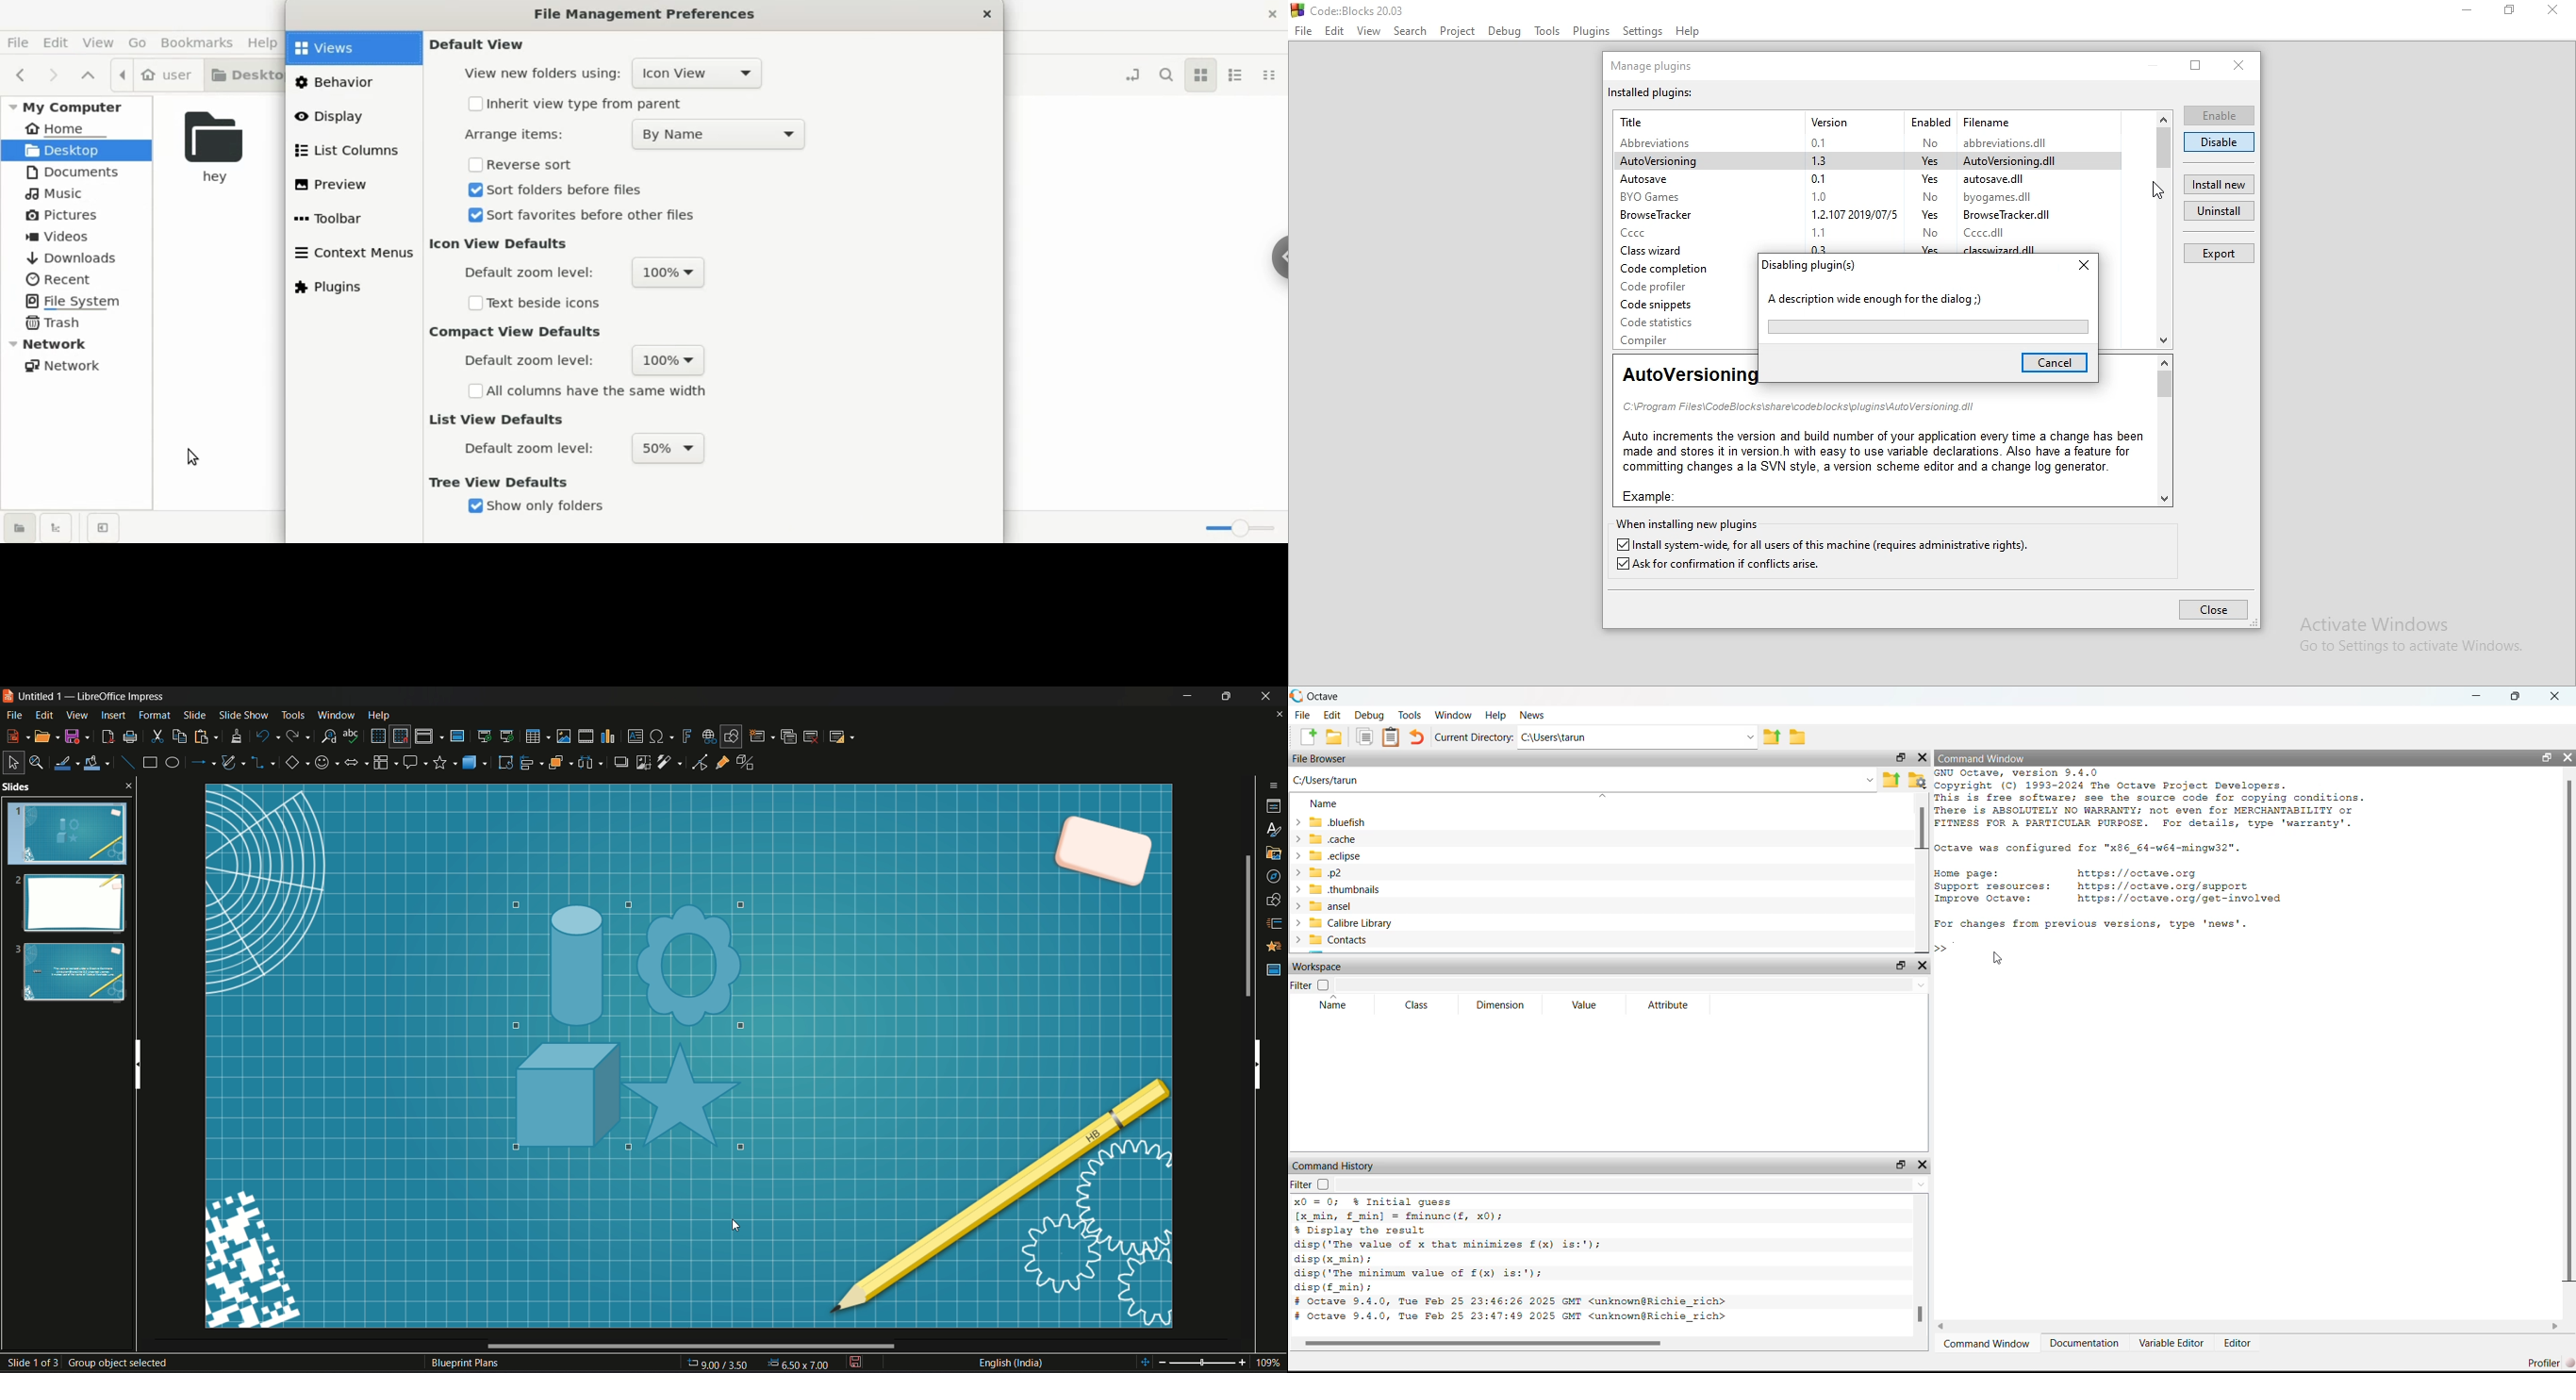  What do you see at coordinates (1166, 75) in the screenshot?
I see `search` at bounding box center [1166, 75].